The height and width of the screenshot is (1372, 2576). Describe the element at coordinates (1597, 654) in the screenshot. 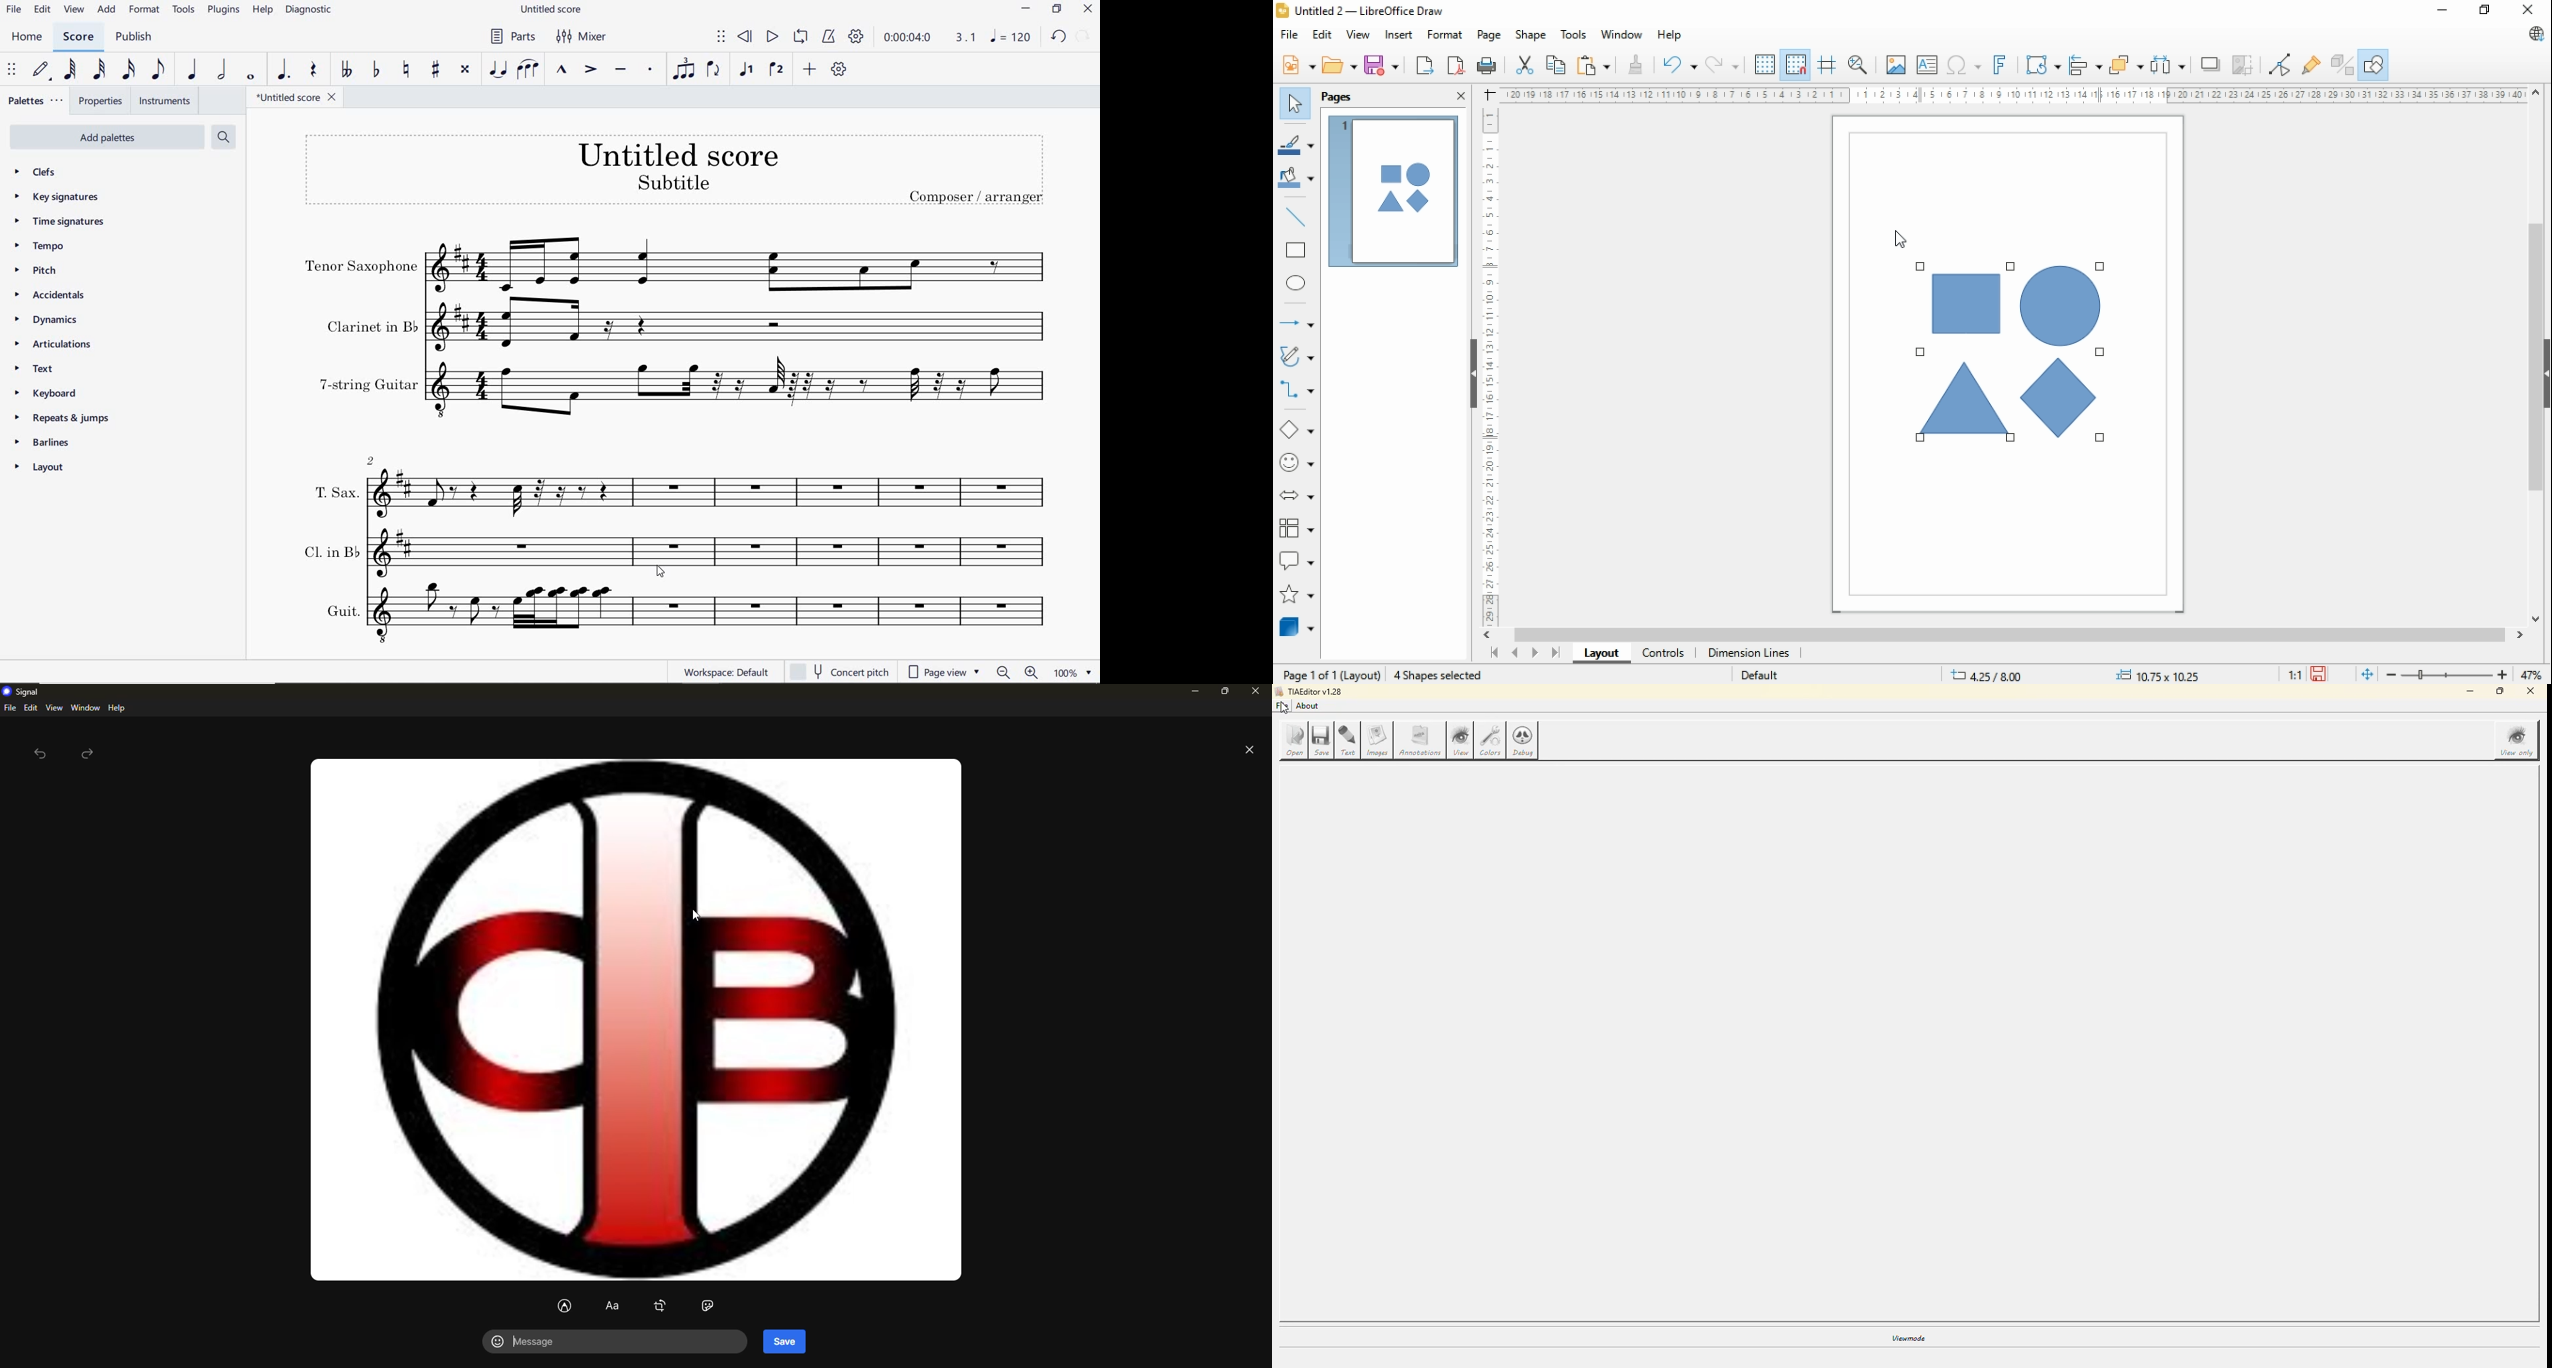

I see `layout` at that location.